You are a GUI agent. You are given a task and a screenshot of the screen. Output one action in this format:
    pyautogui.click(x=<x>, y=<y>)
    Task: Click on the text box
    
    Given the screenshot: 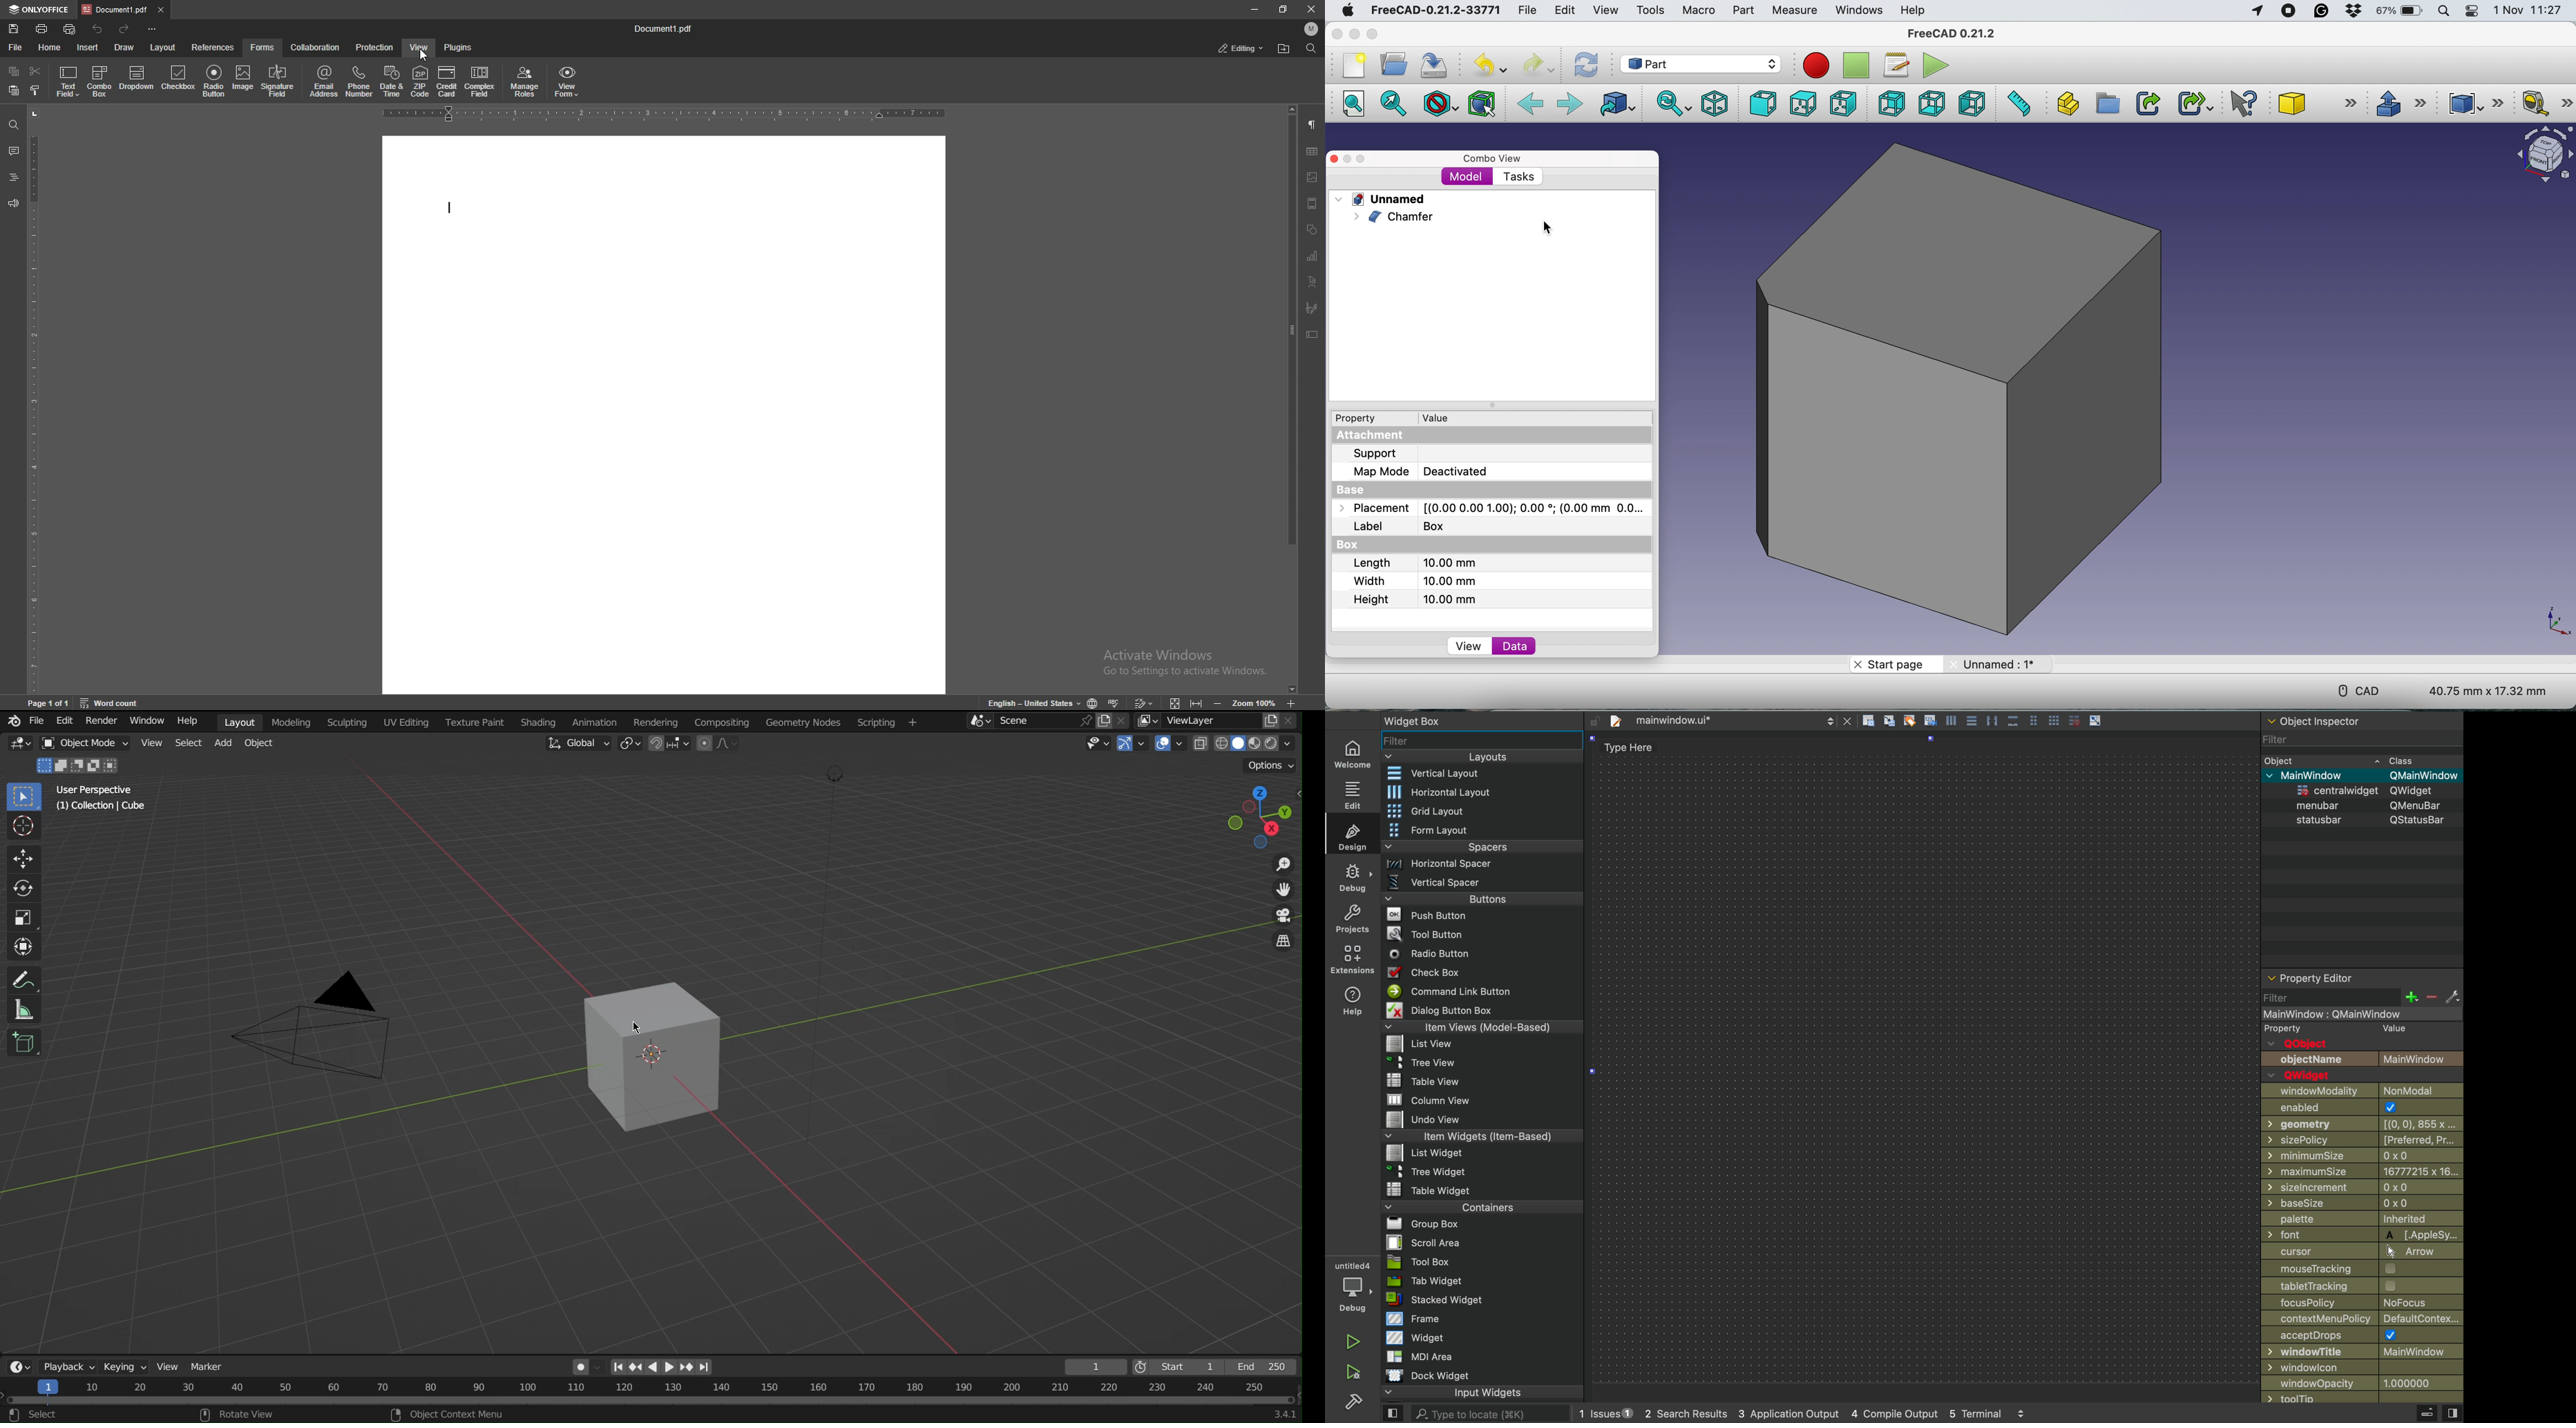 What is the action you would take?
    pyautogui.click(x=1313, y=334)
    